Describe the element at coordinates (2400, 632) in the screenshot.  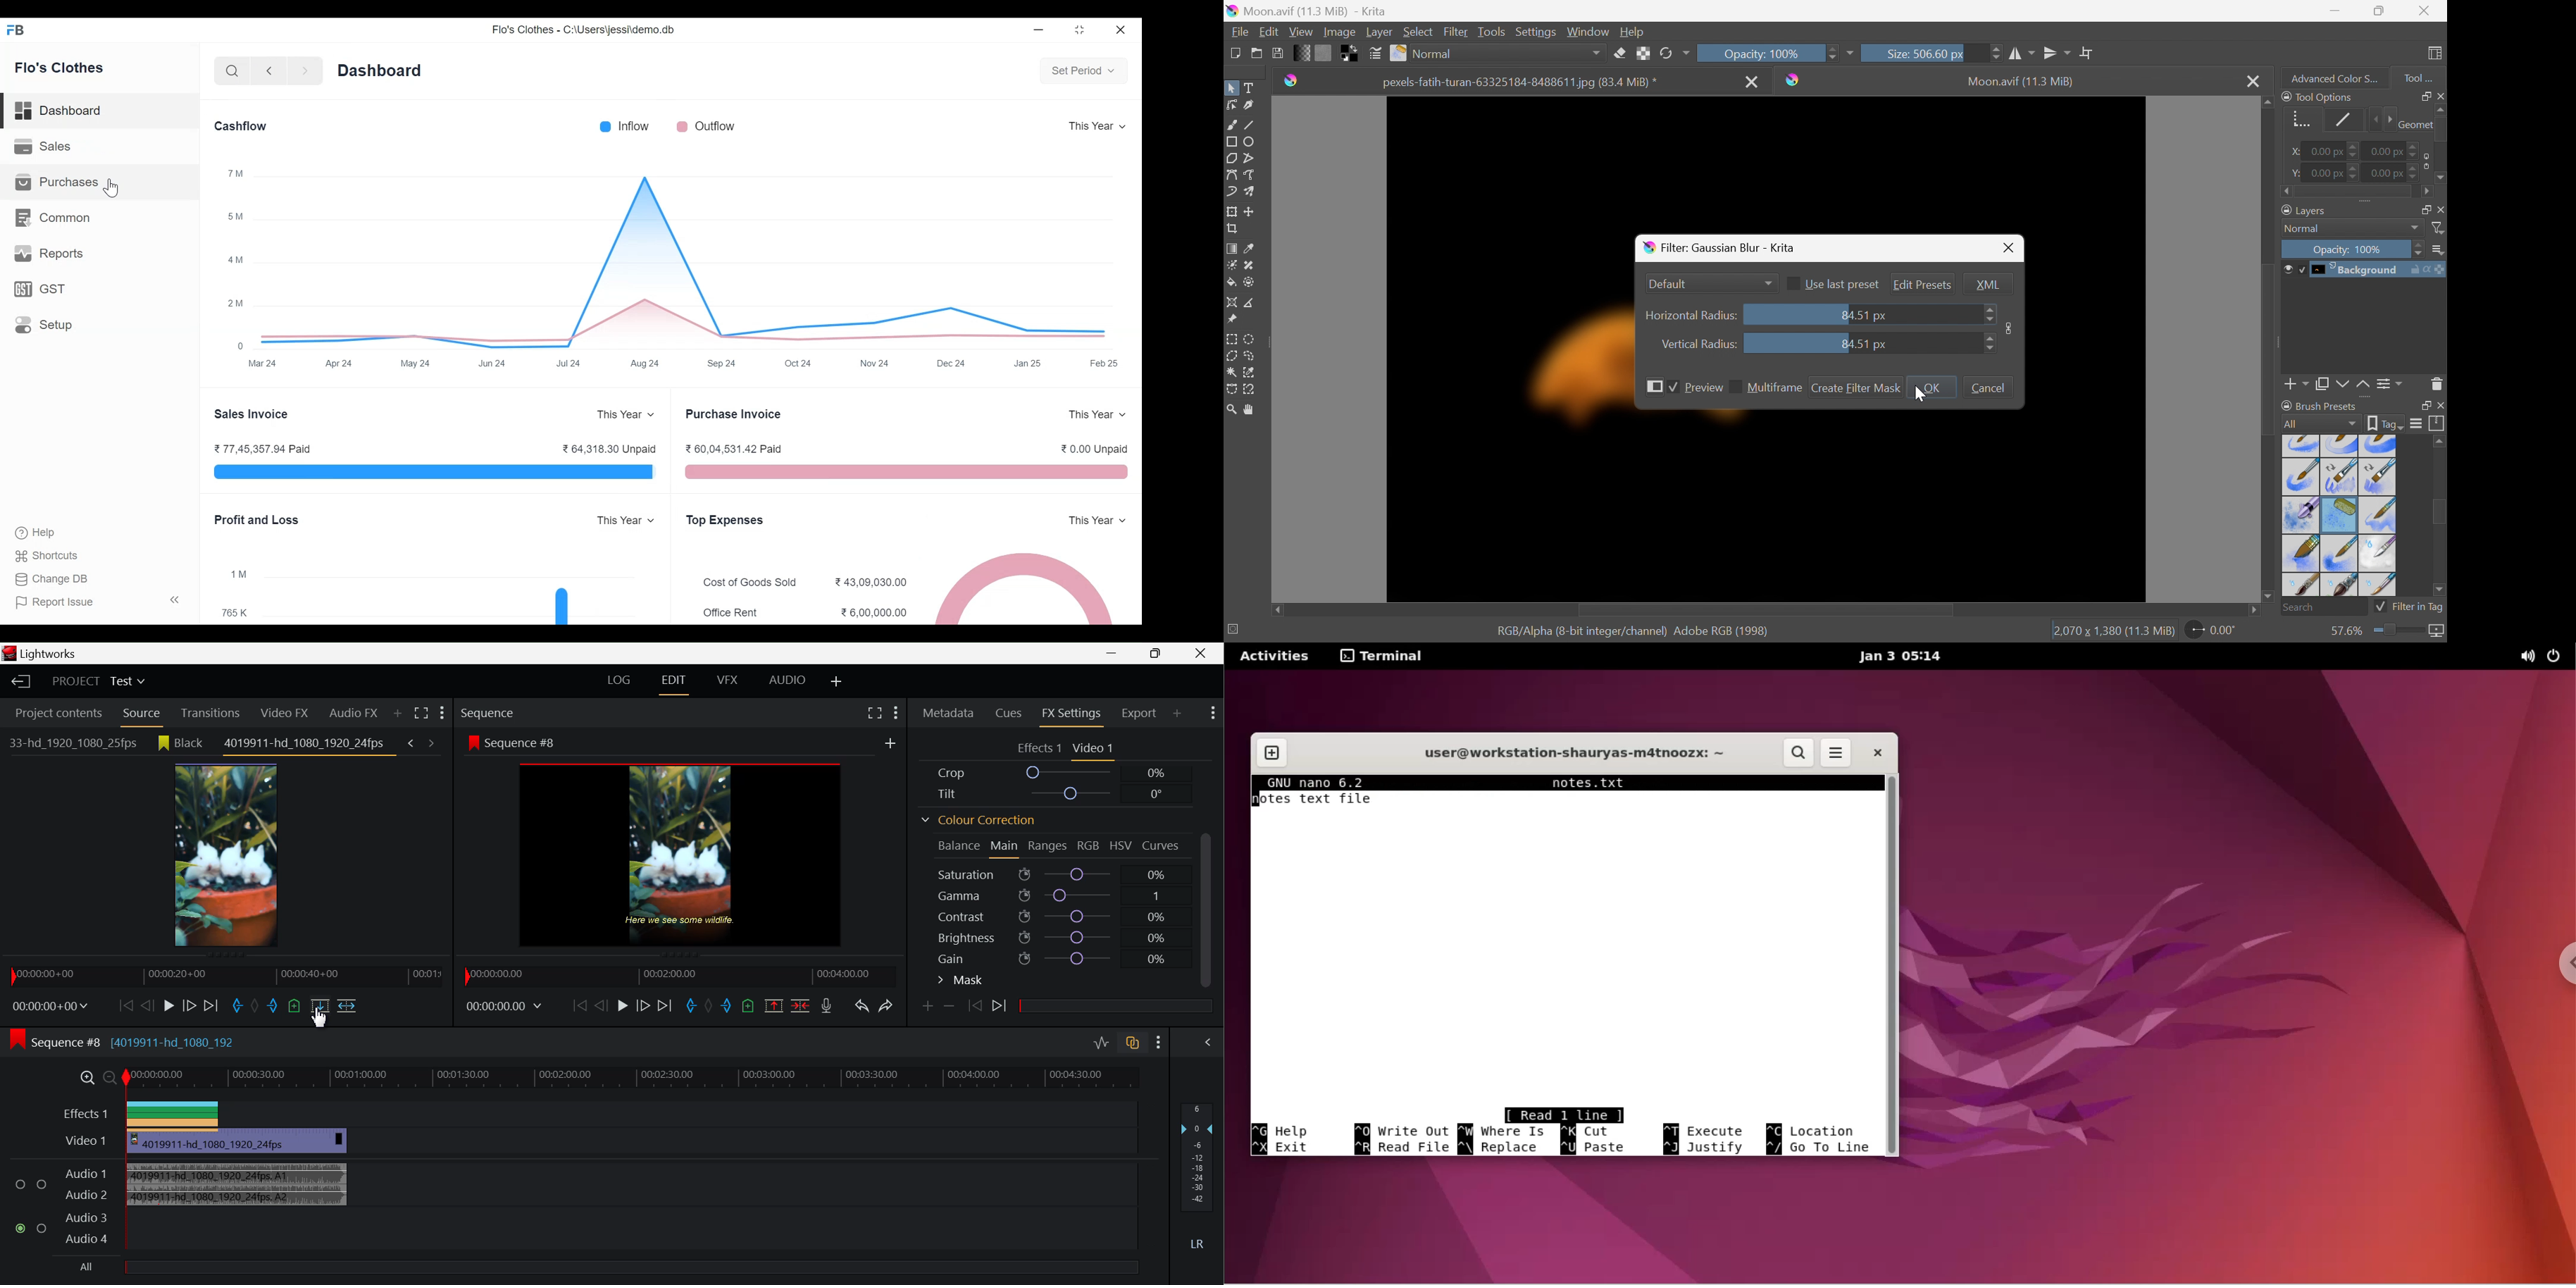
I see `Slider` at that location.